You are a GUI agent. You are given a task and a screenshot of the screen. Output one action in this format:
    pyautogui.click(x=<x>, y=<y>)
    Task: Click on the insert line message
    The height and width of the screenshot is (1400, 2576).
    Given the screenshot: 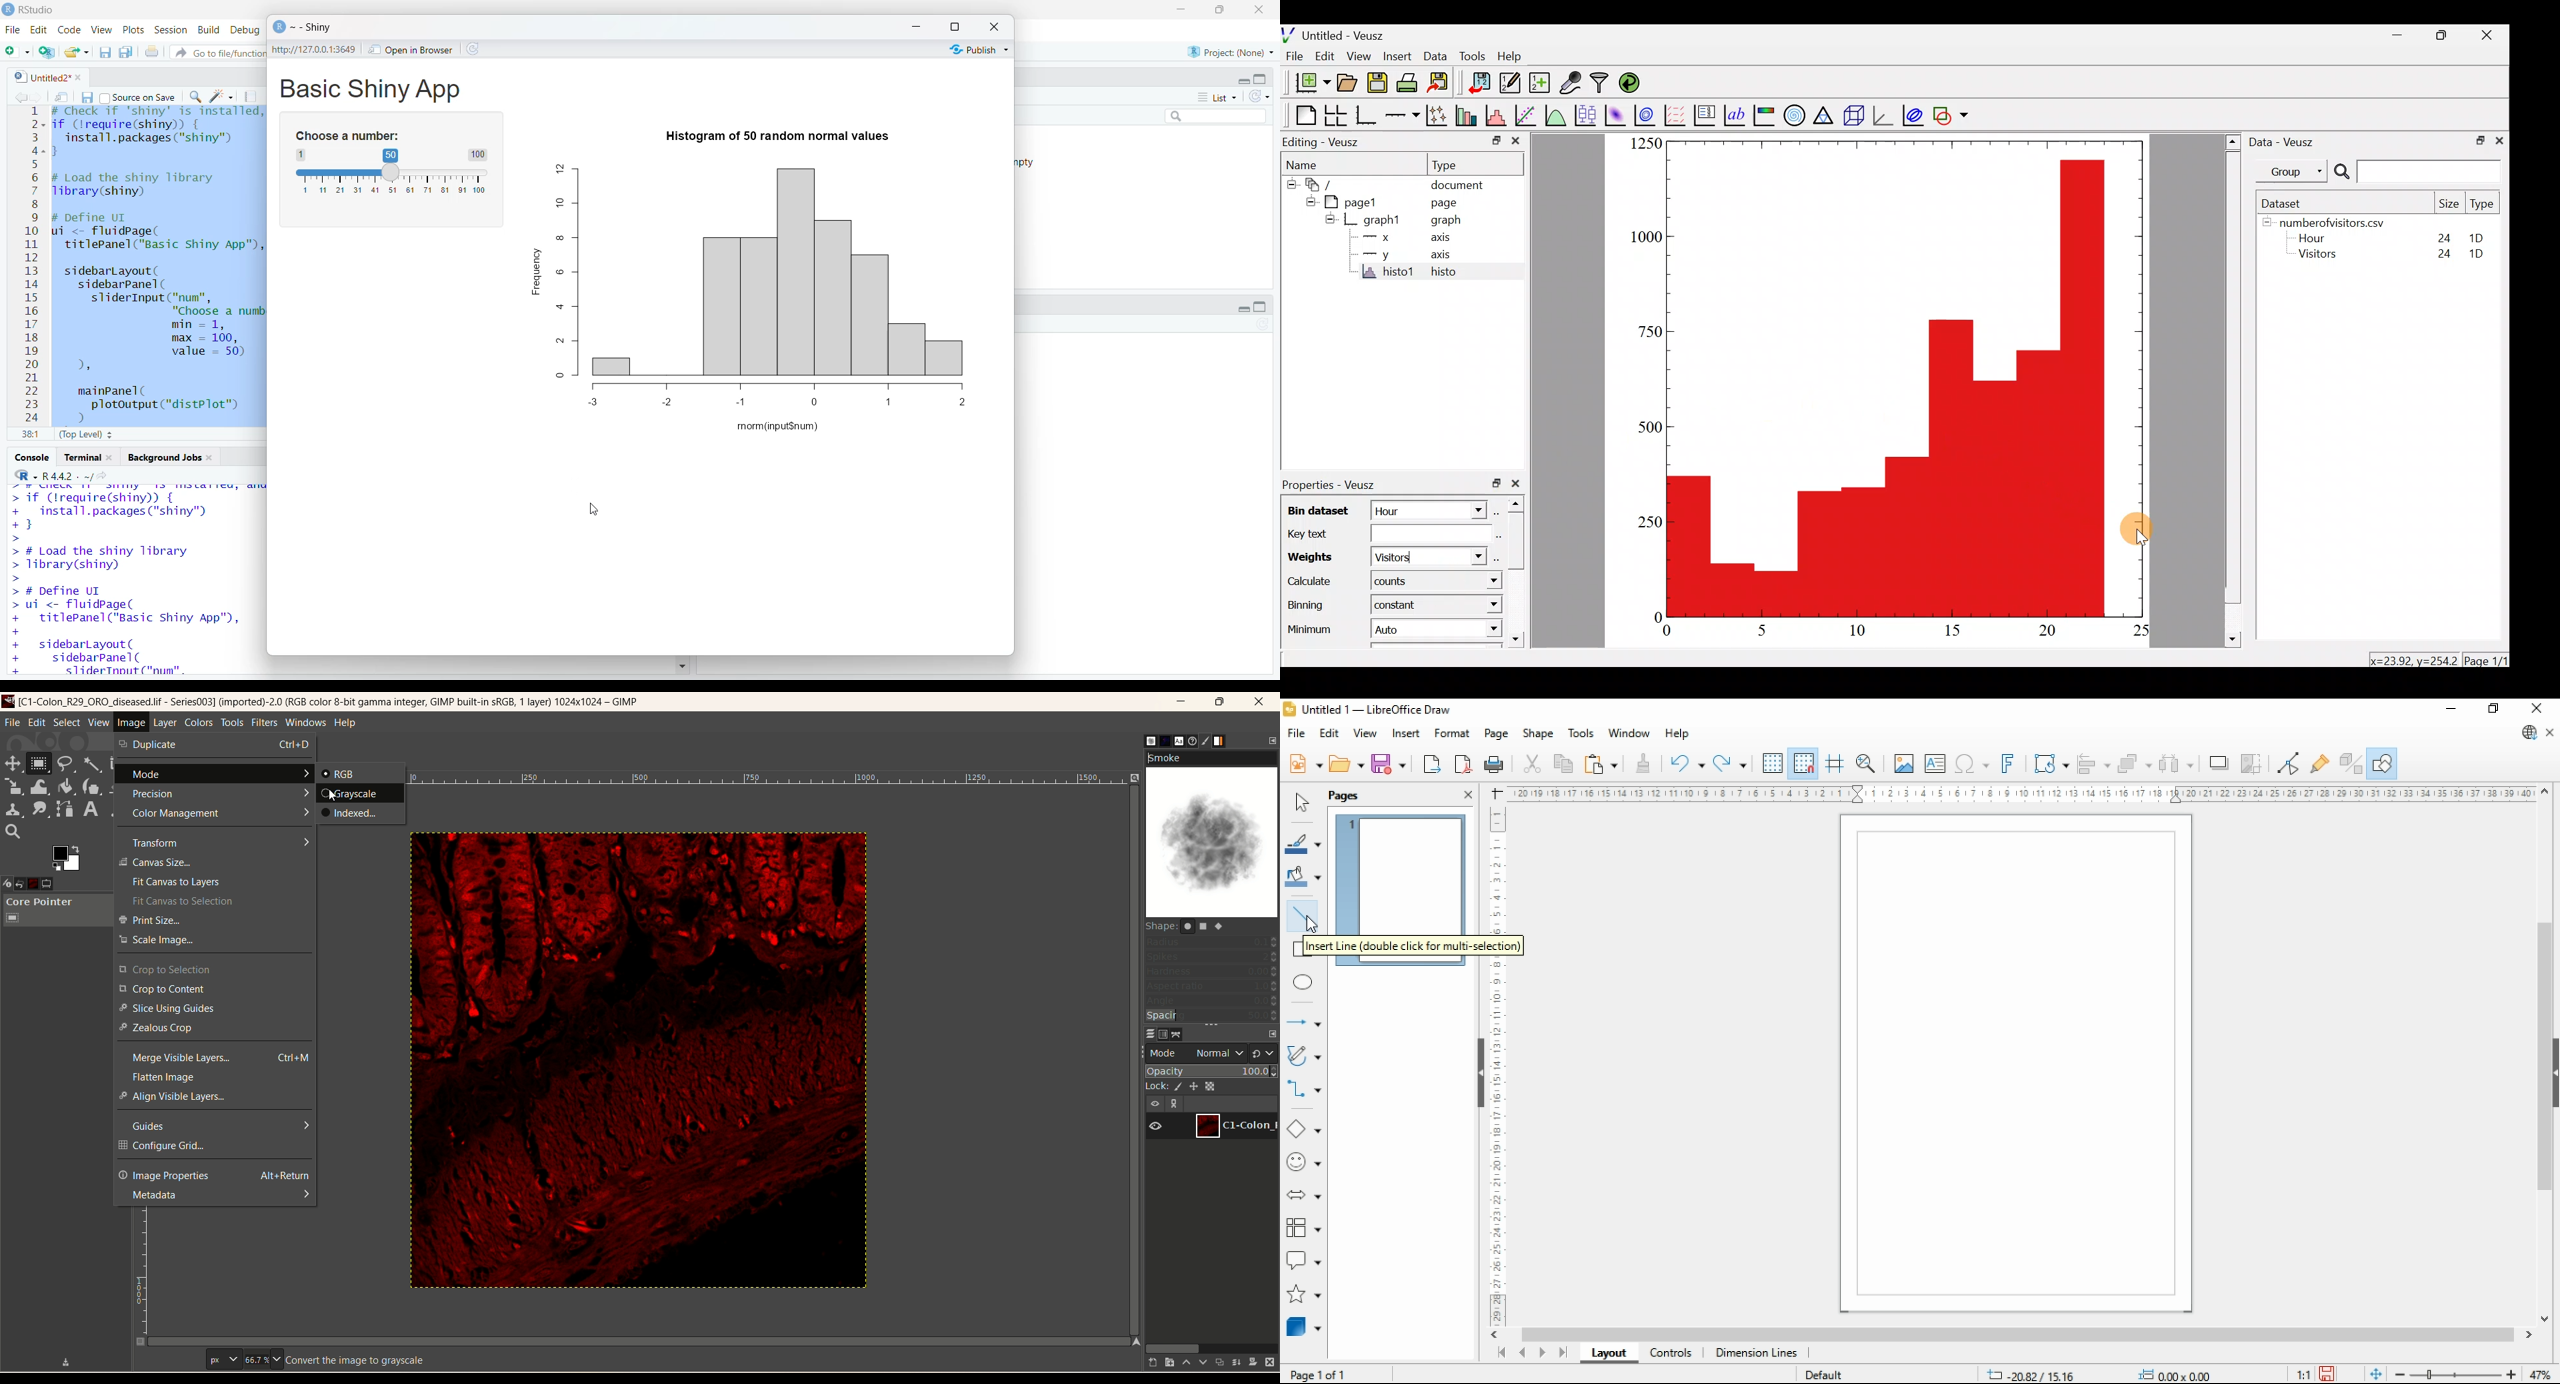 What is the action you would take?
    pyautogui.click(x=1394, y=946)
    